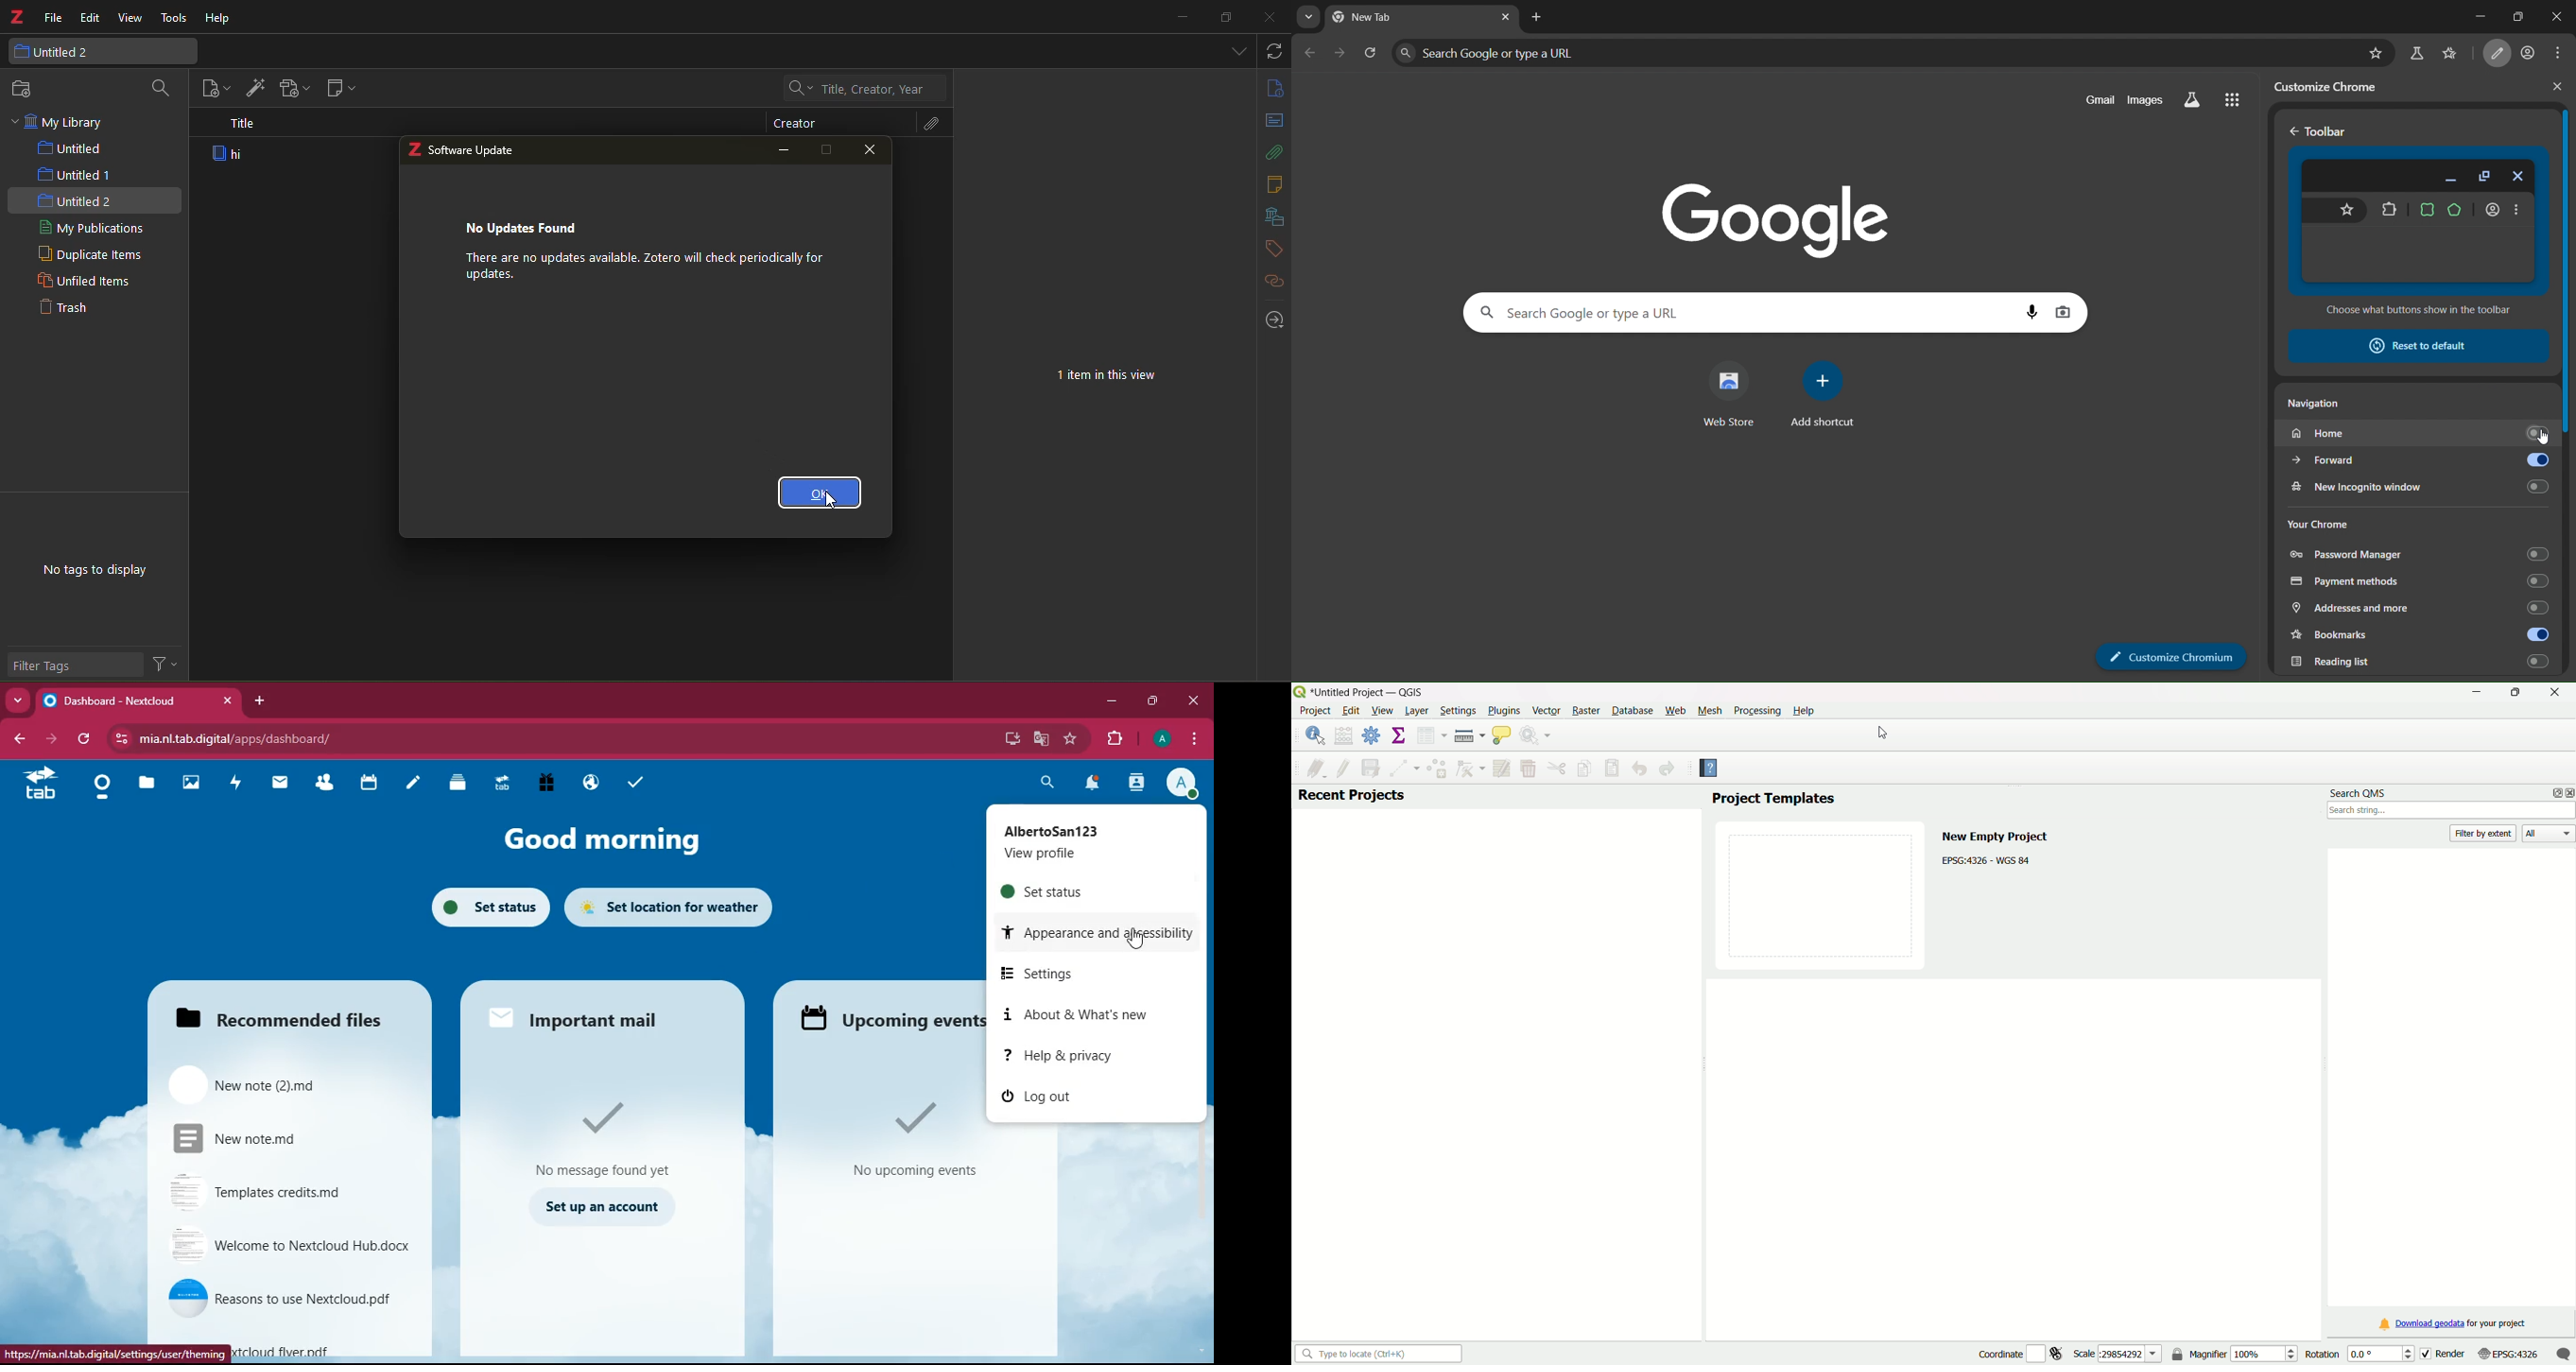  I want to click on public, so click(594, 783).